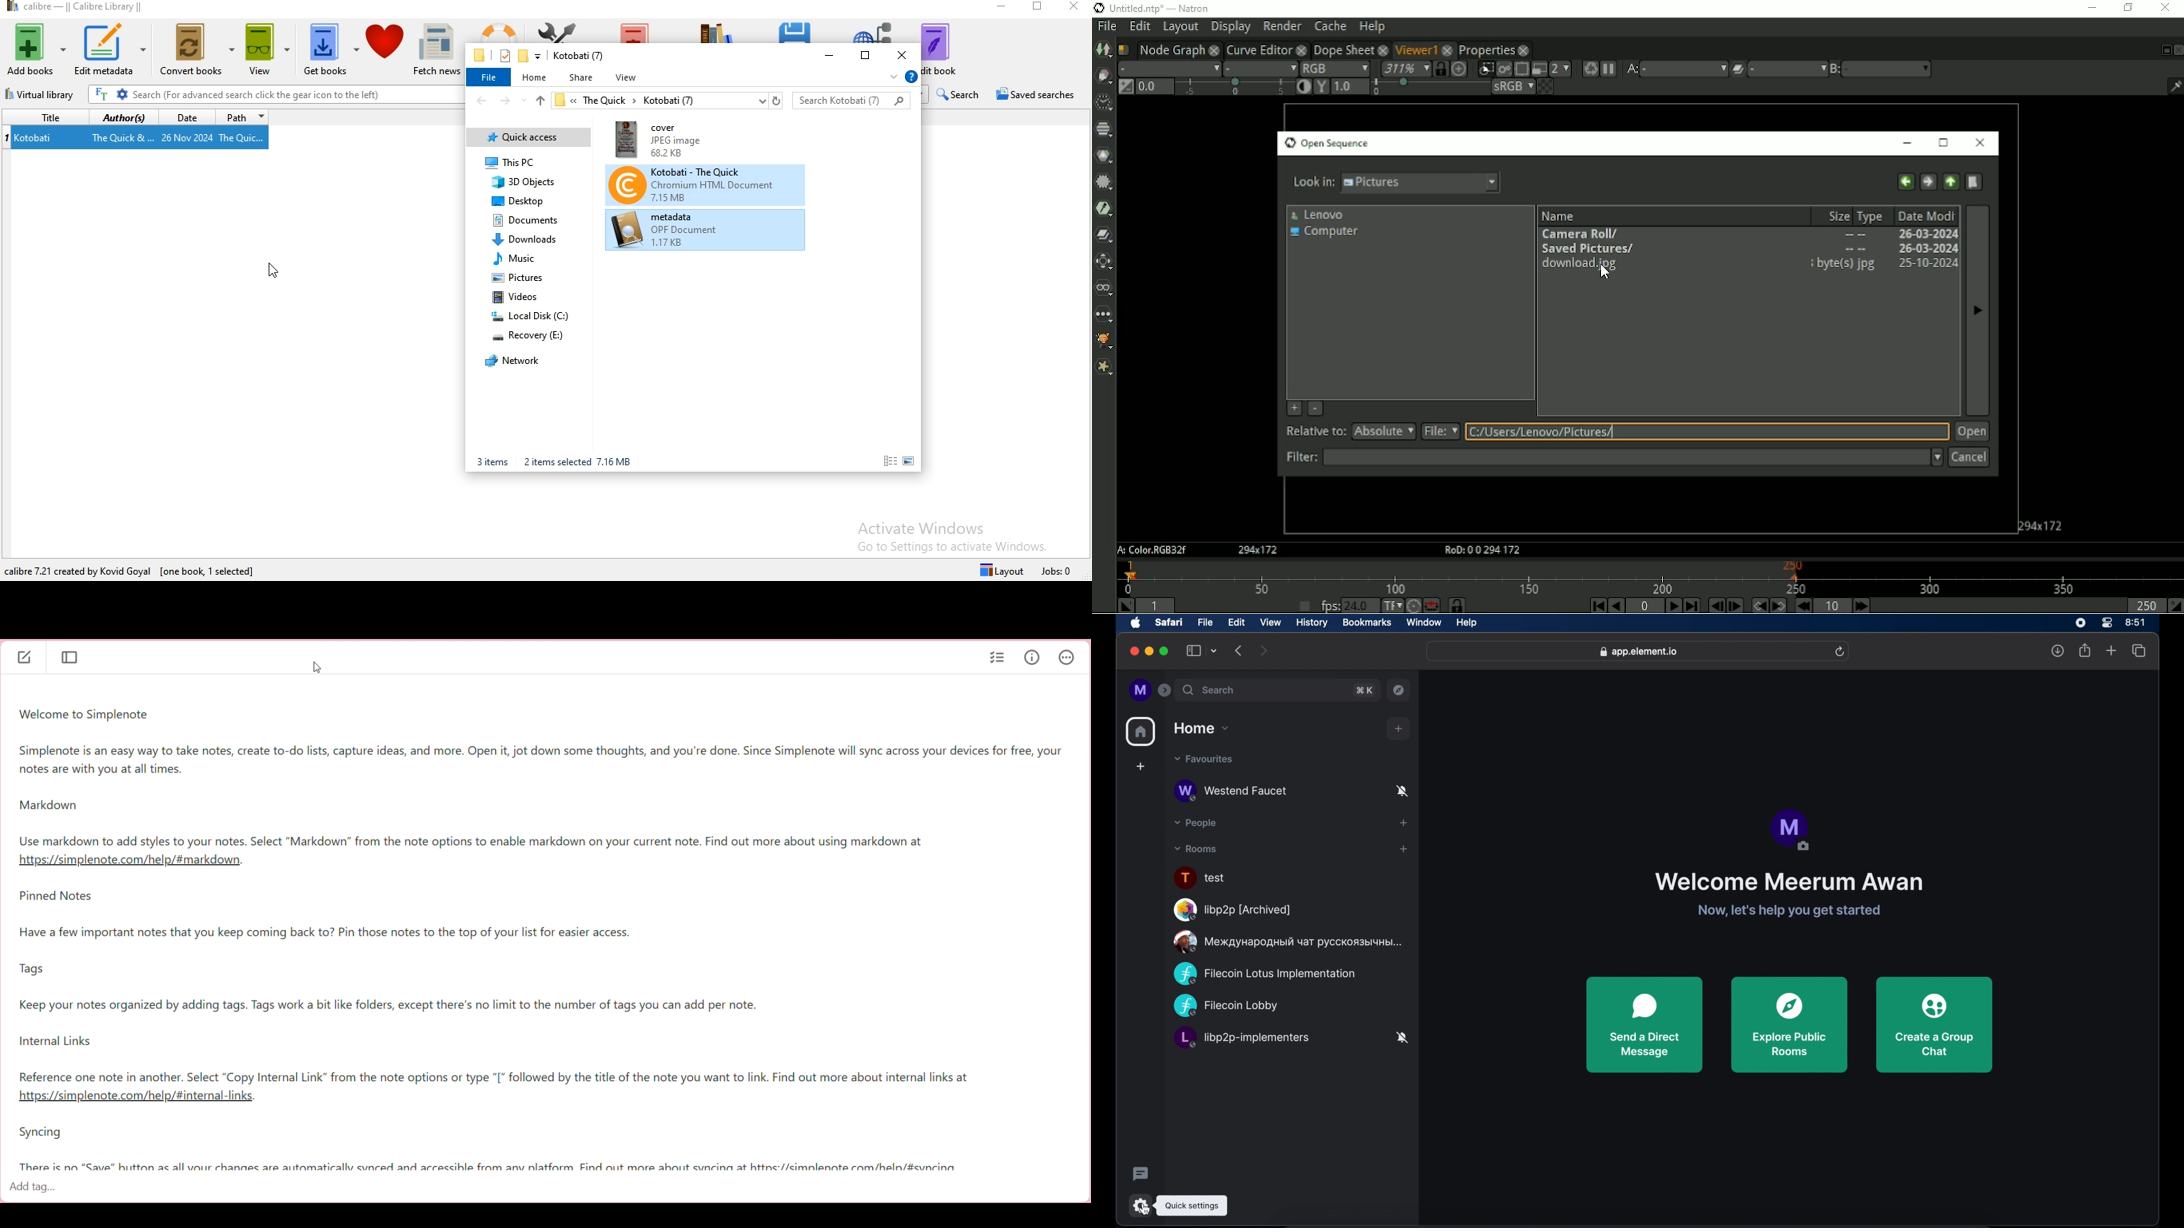 The height and width of the screenshot is (1232, 2184). Describe the element at coordinates (1136, 623) in the screenshot. I see `apple icon` at that location.